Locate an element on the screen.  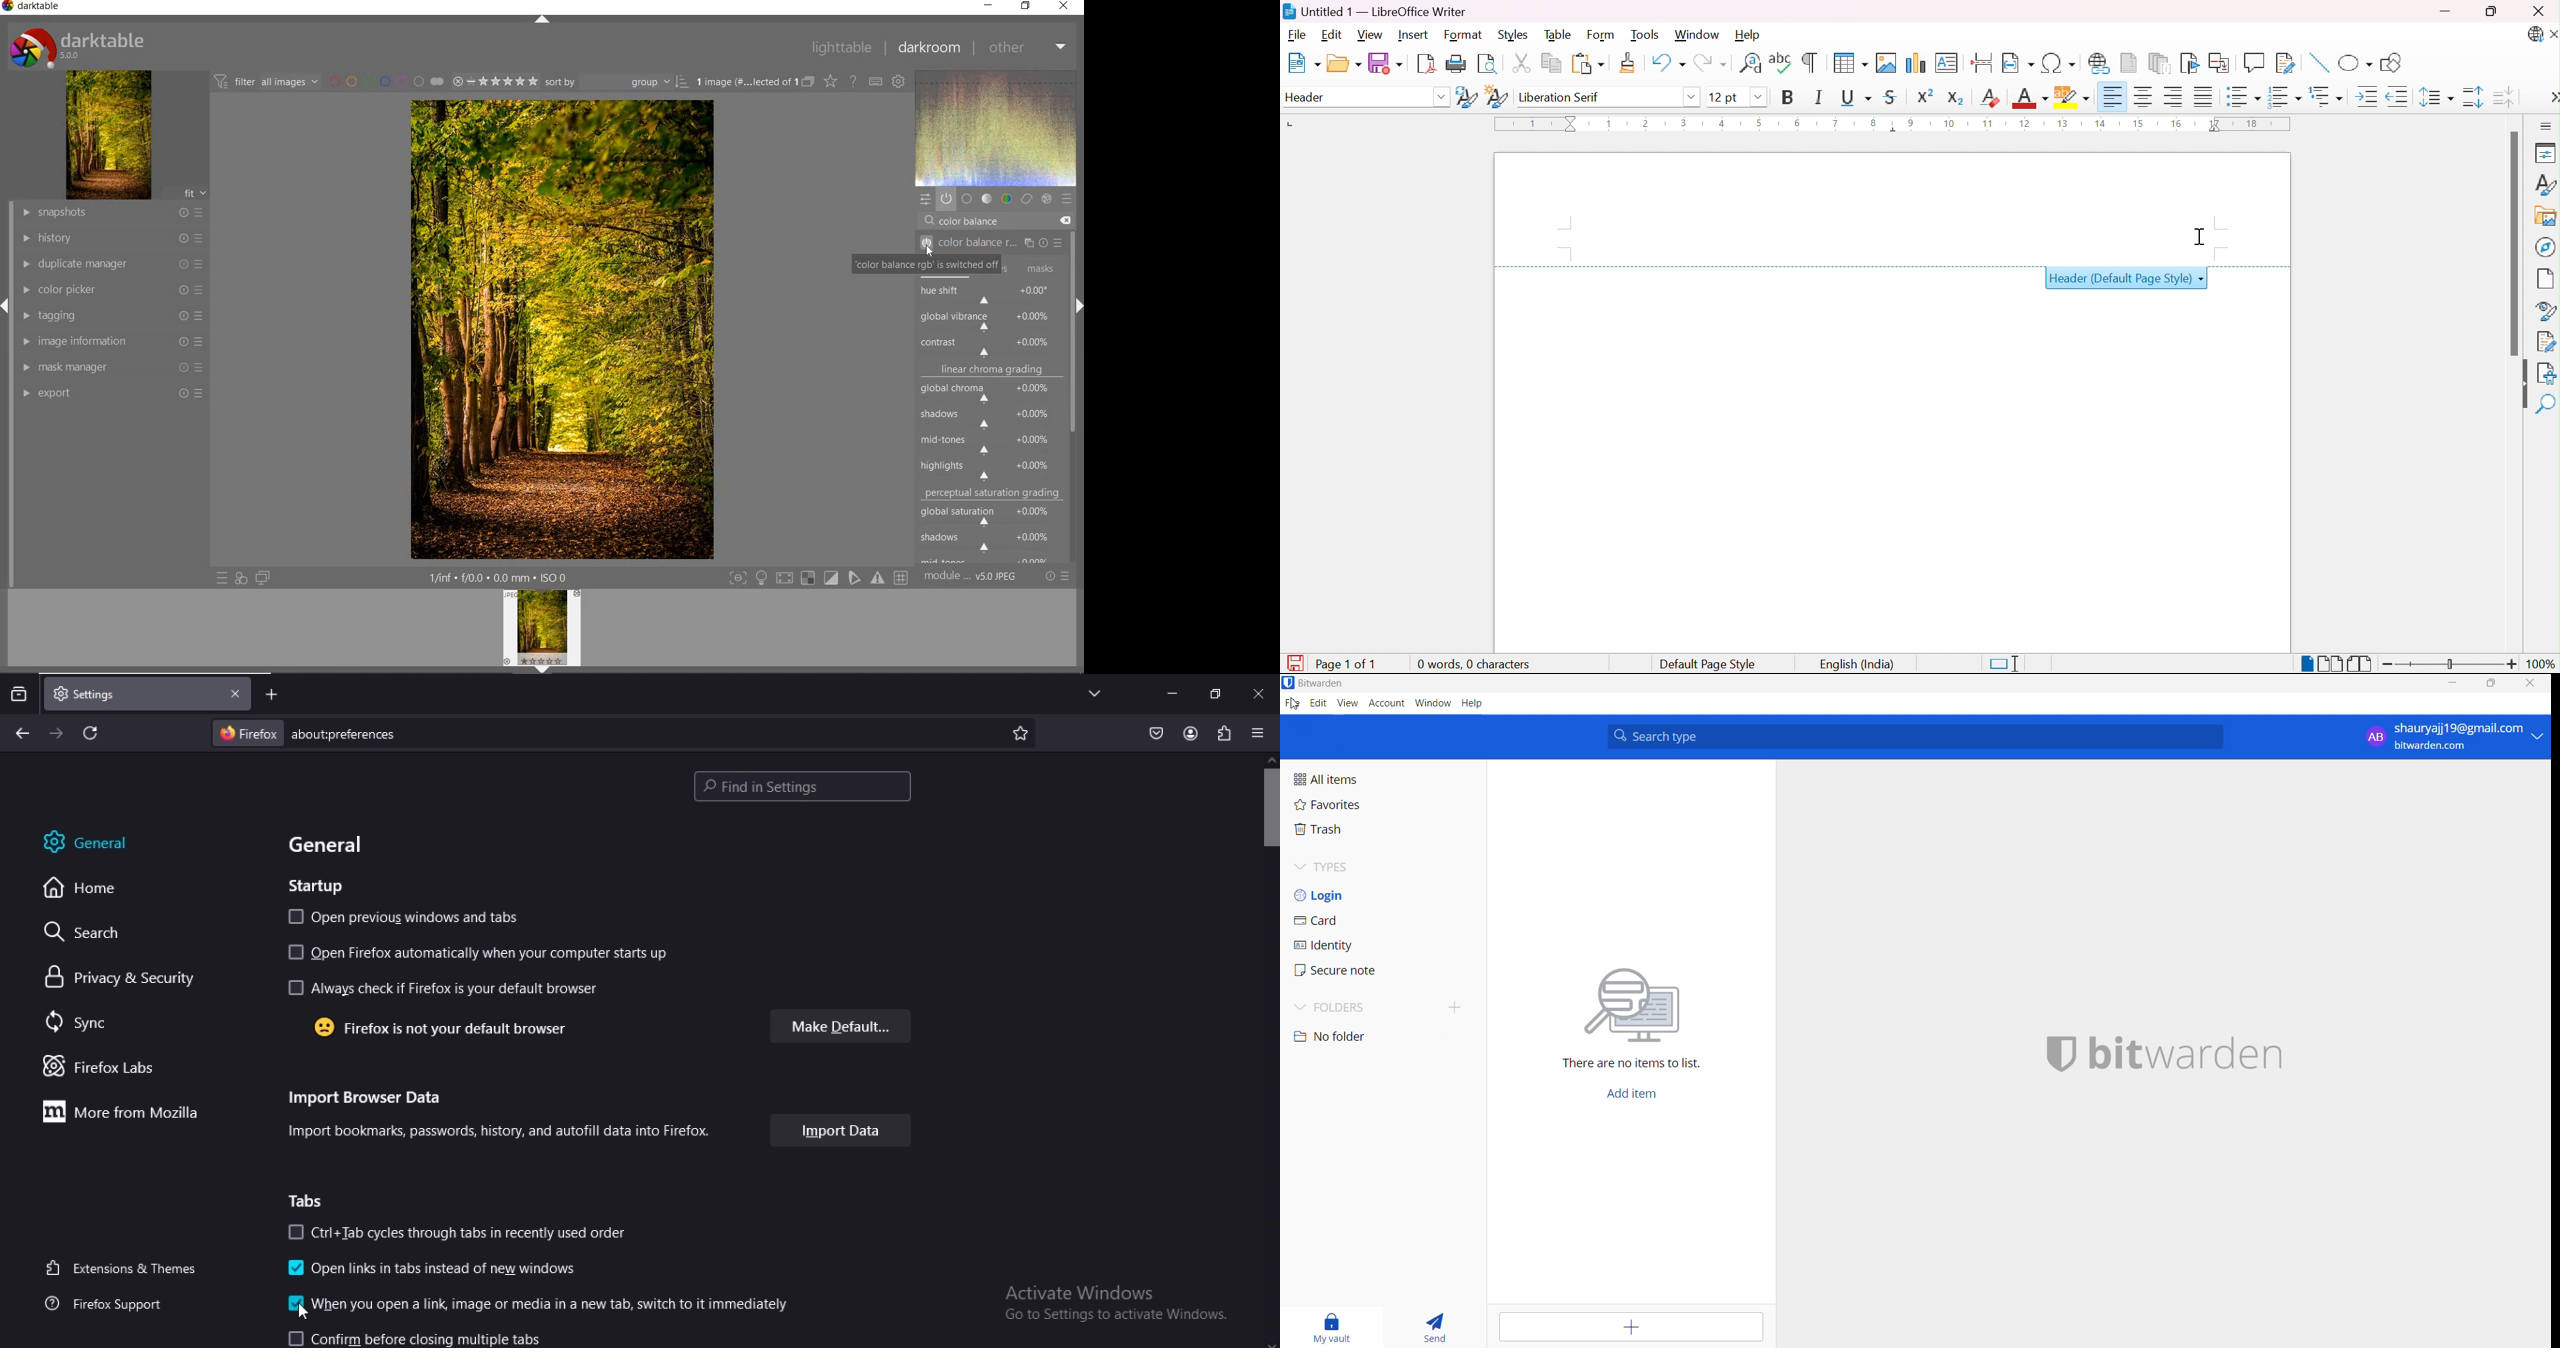
search tabs is located at coordinates (18, 694).